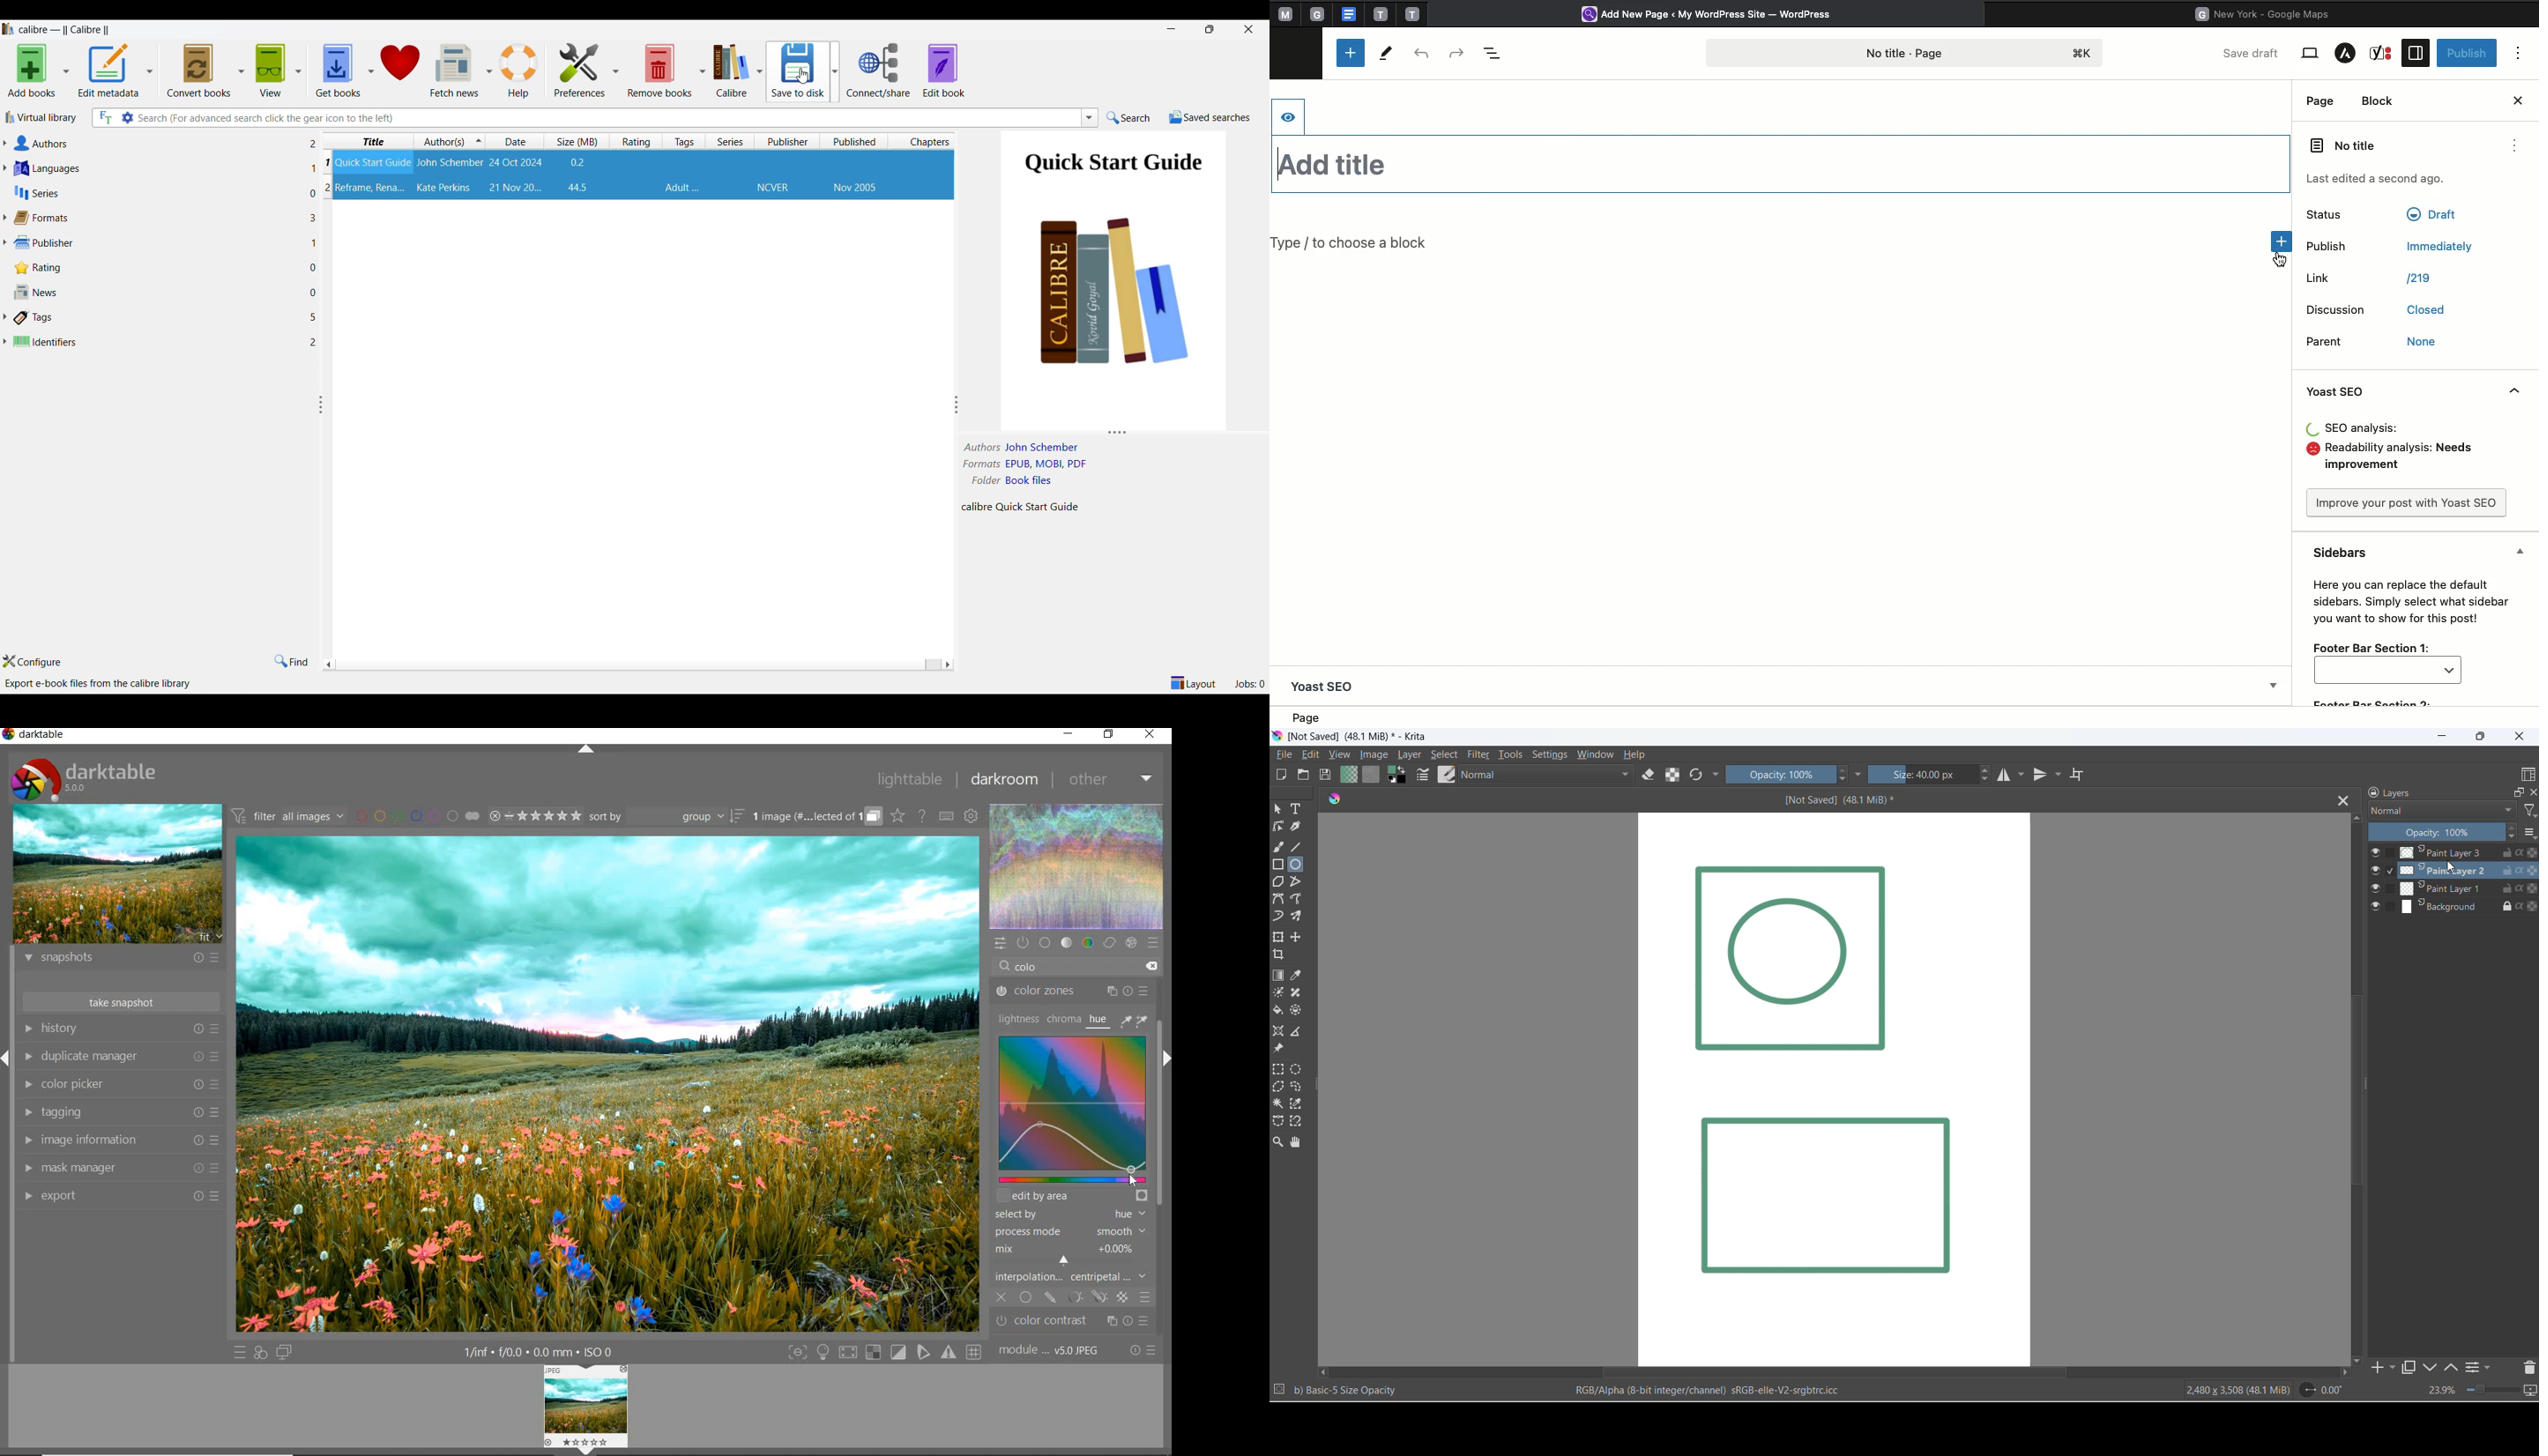 The width and height of the screenshot is (2548, 1456). Describe the element at coordinates (120, 1028) in the screenshot. I see `history` at that location.